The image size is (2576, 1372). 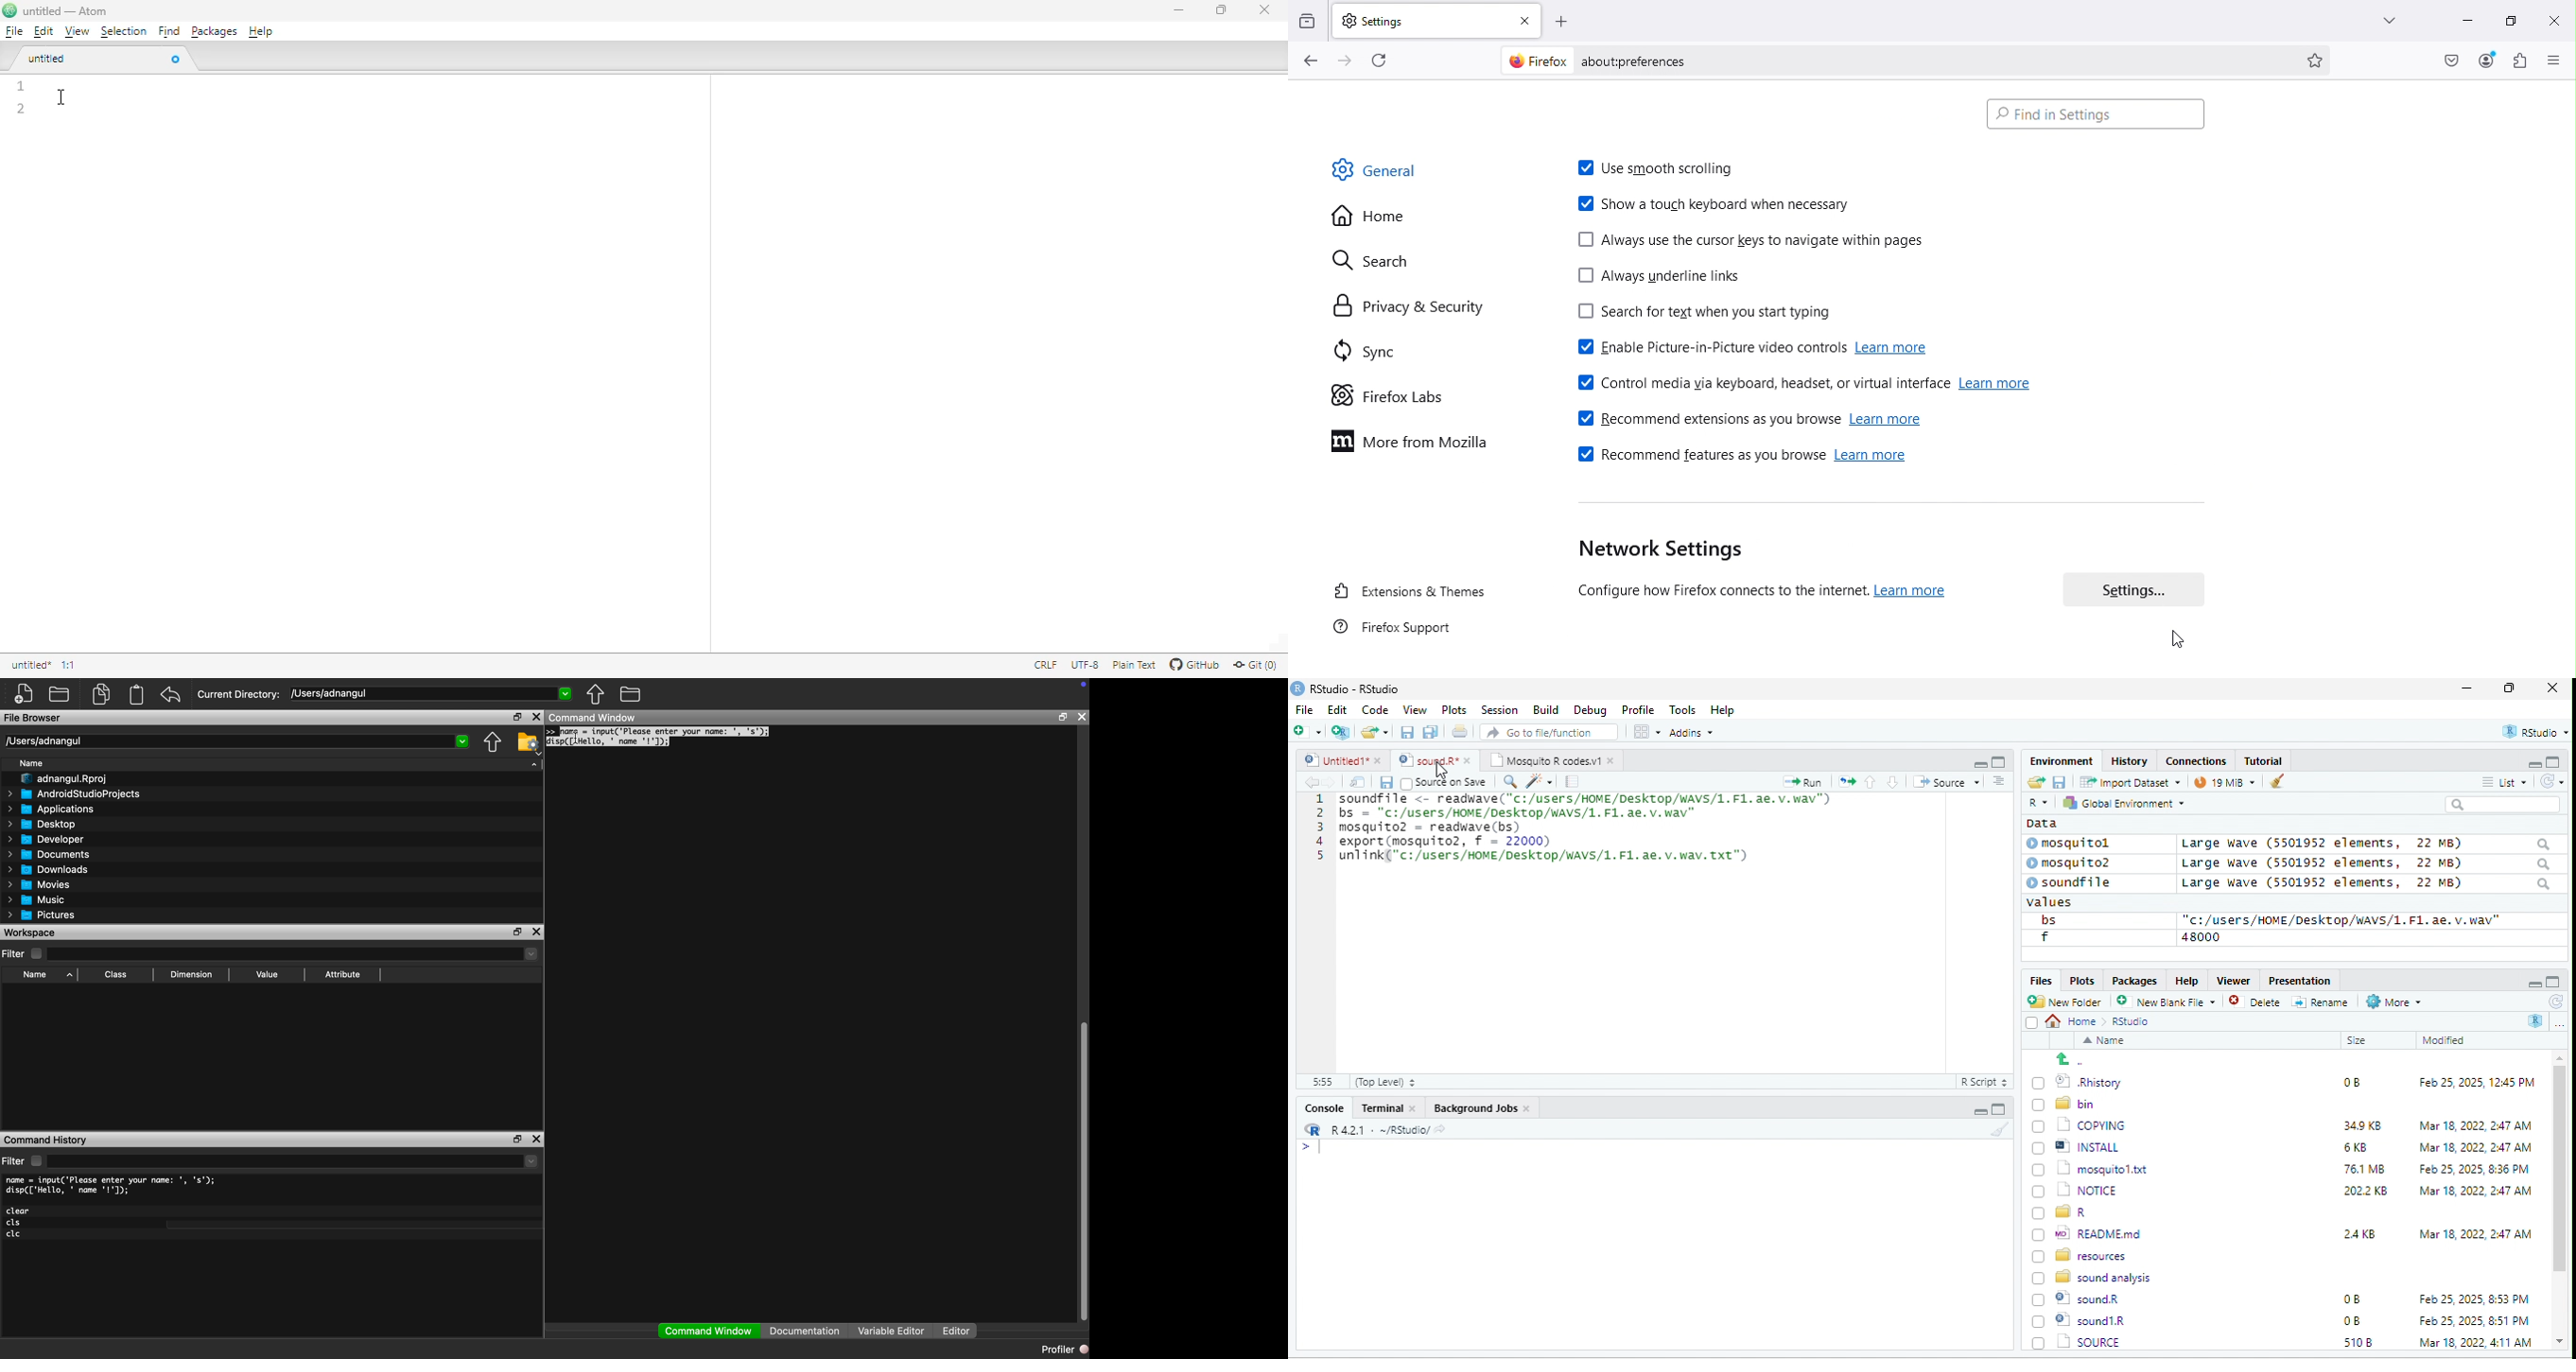 I want to click on line numbers, so click(x=22, y=97).